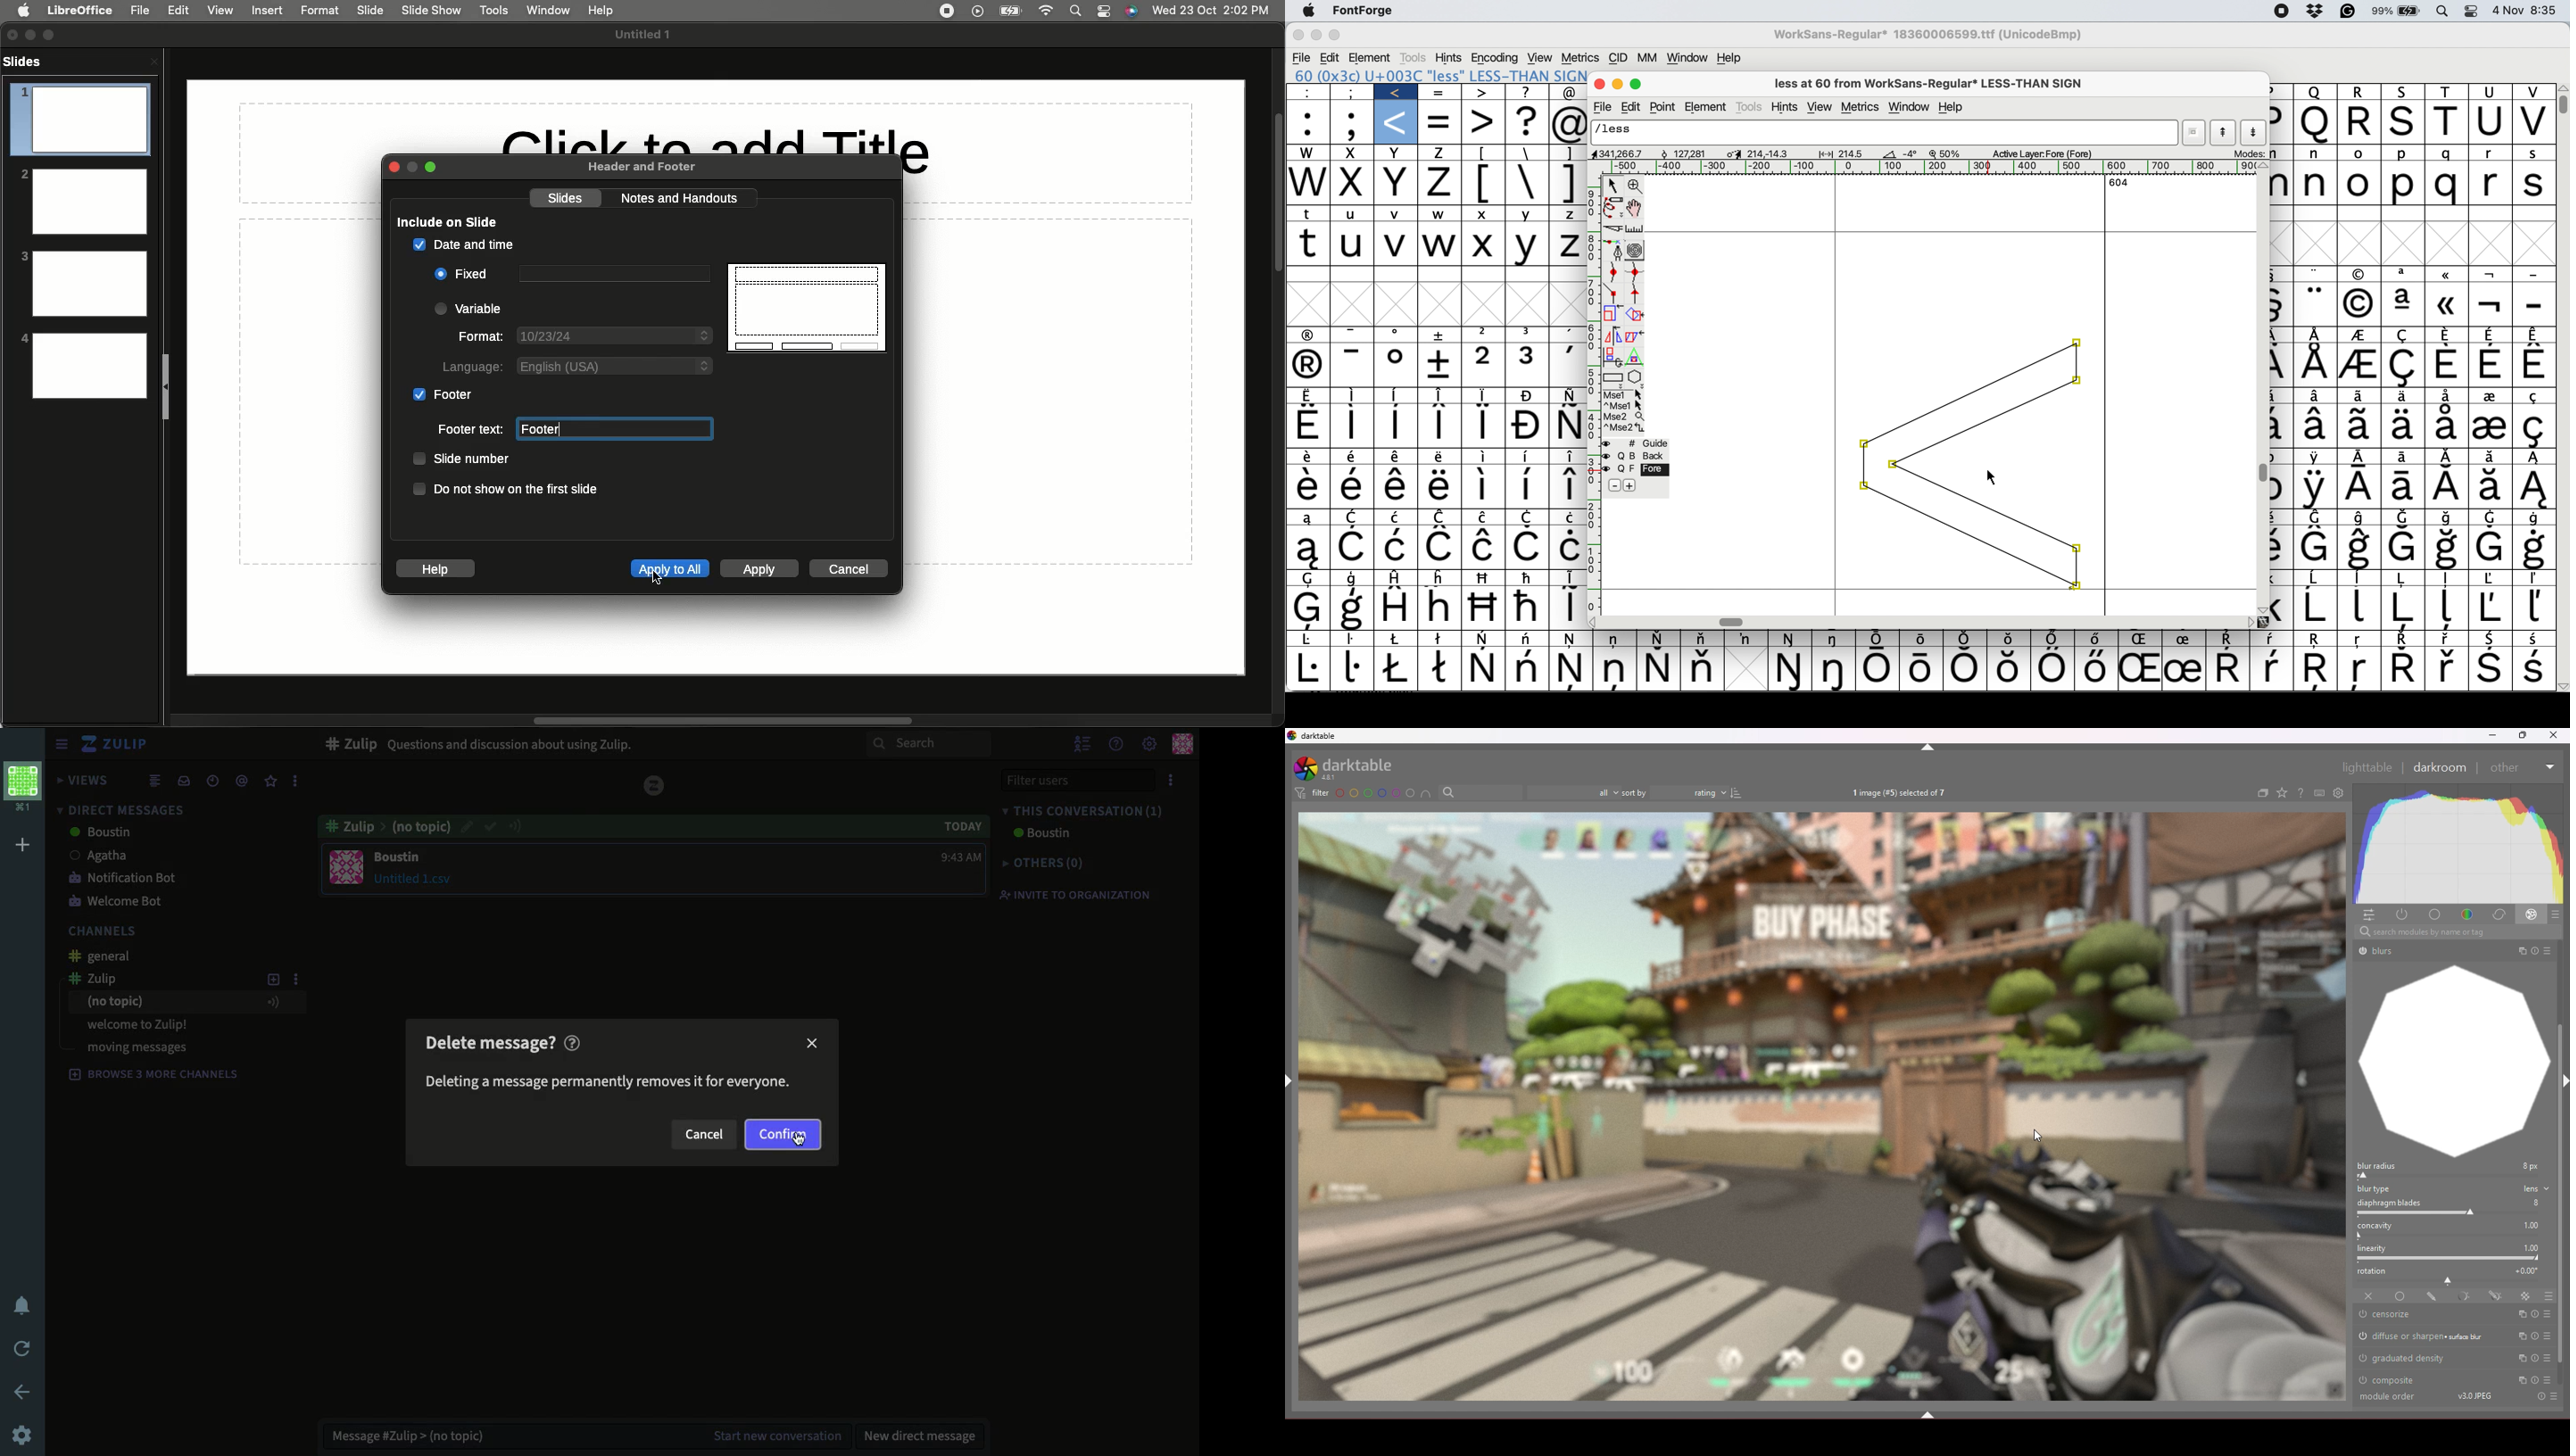 This screenshot has height=1456, width=2576. What do you see at coordinates (1529, 639) in the screenshot?
I see `Symbol` at bounding box center [1529, 639].